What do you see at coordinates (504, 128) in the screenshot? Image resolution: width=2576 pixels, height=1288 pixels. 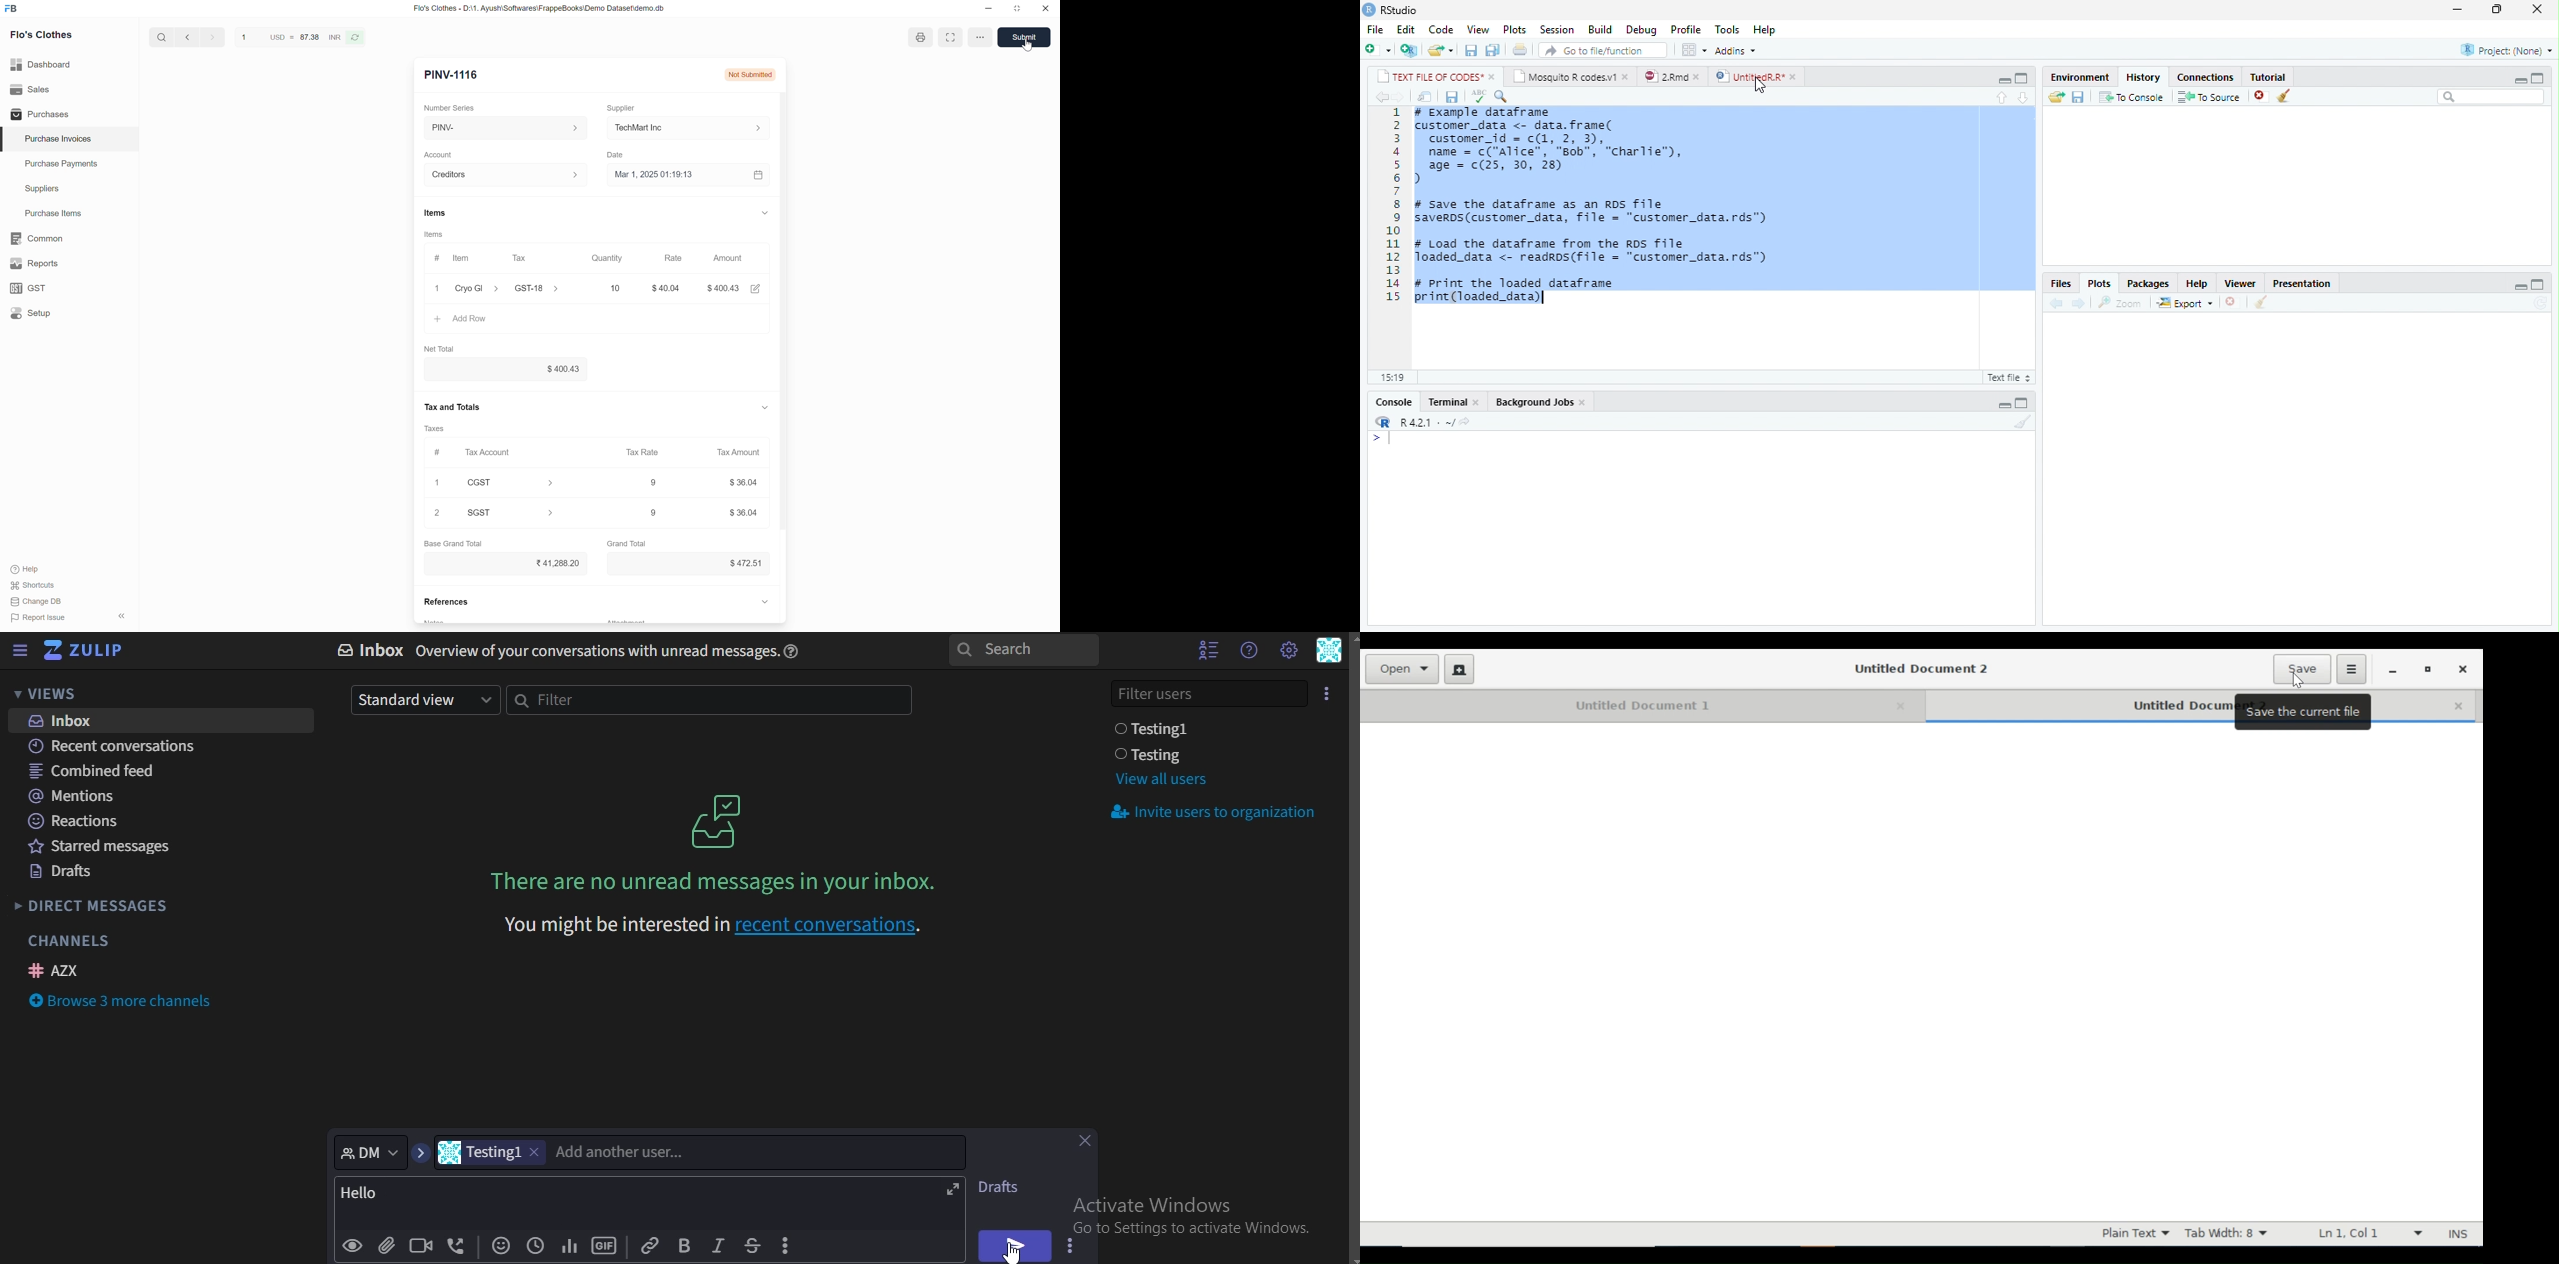 I see `PINV-` at bounding box center [504, 128].